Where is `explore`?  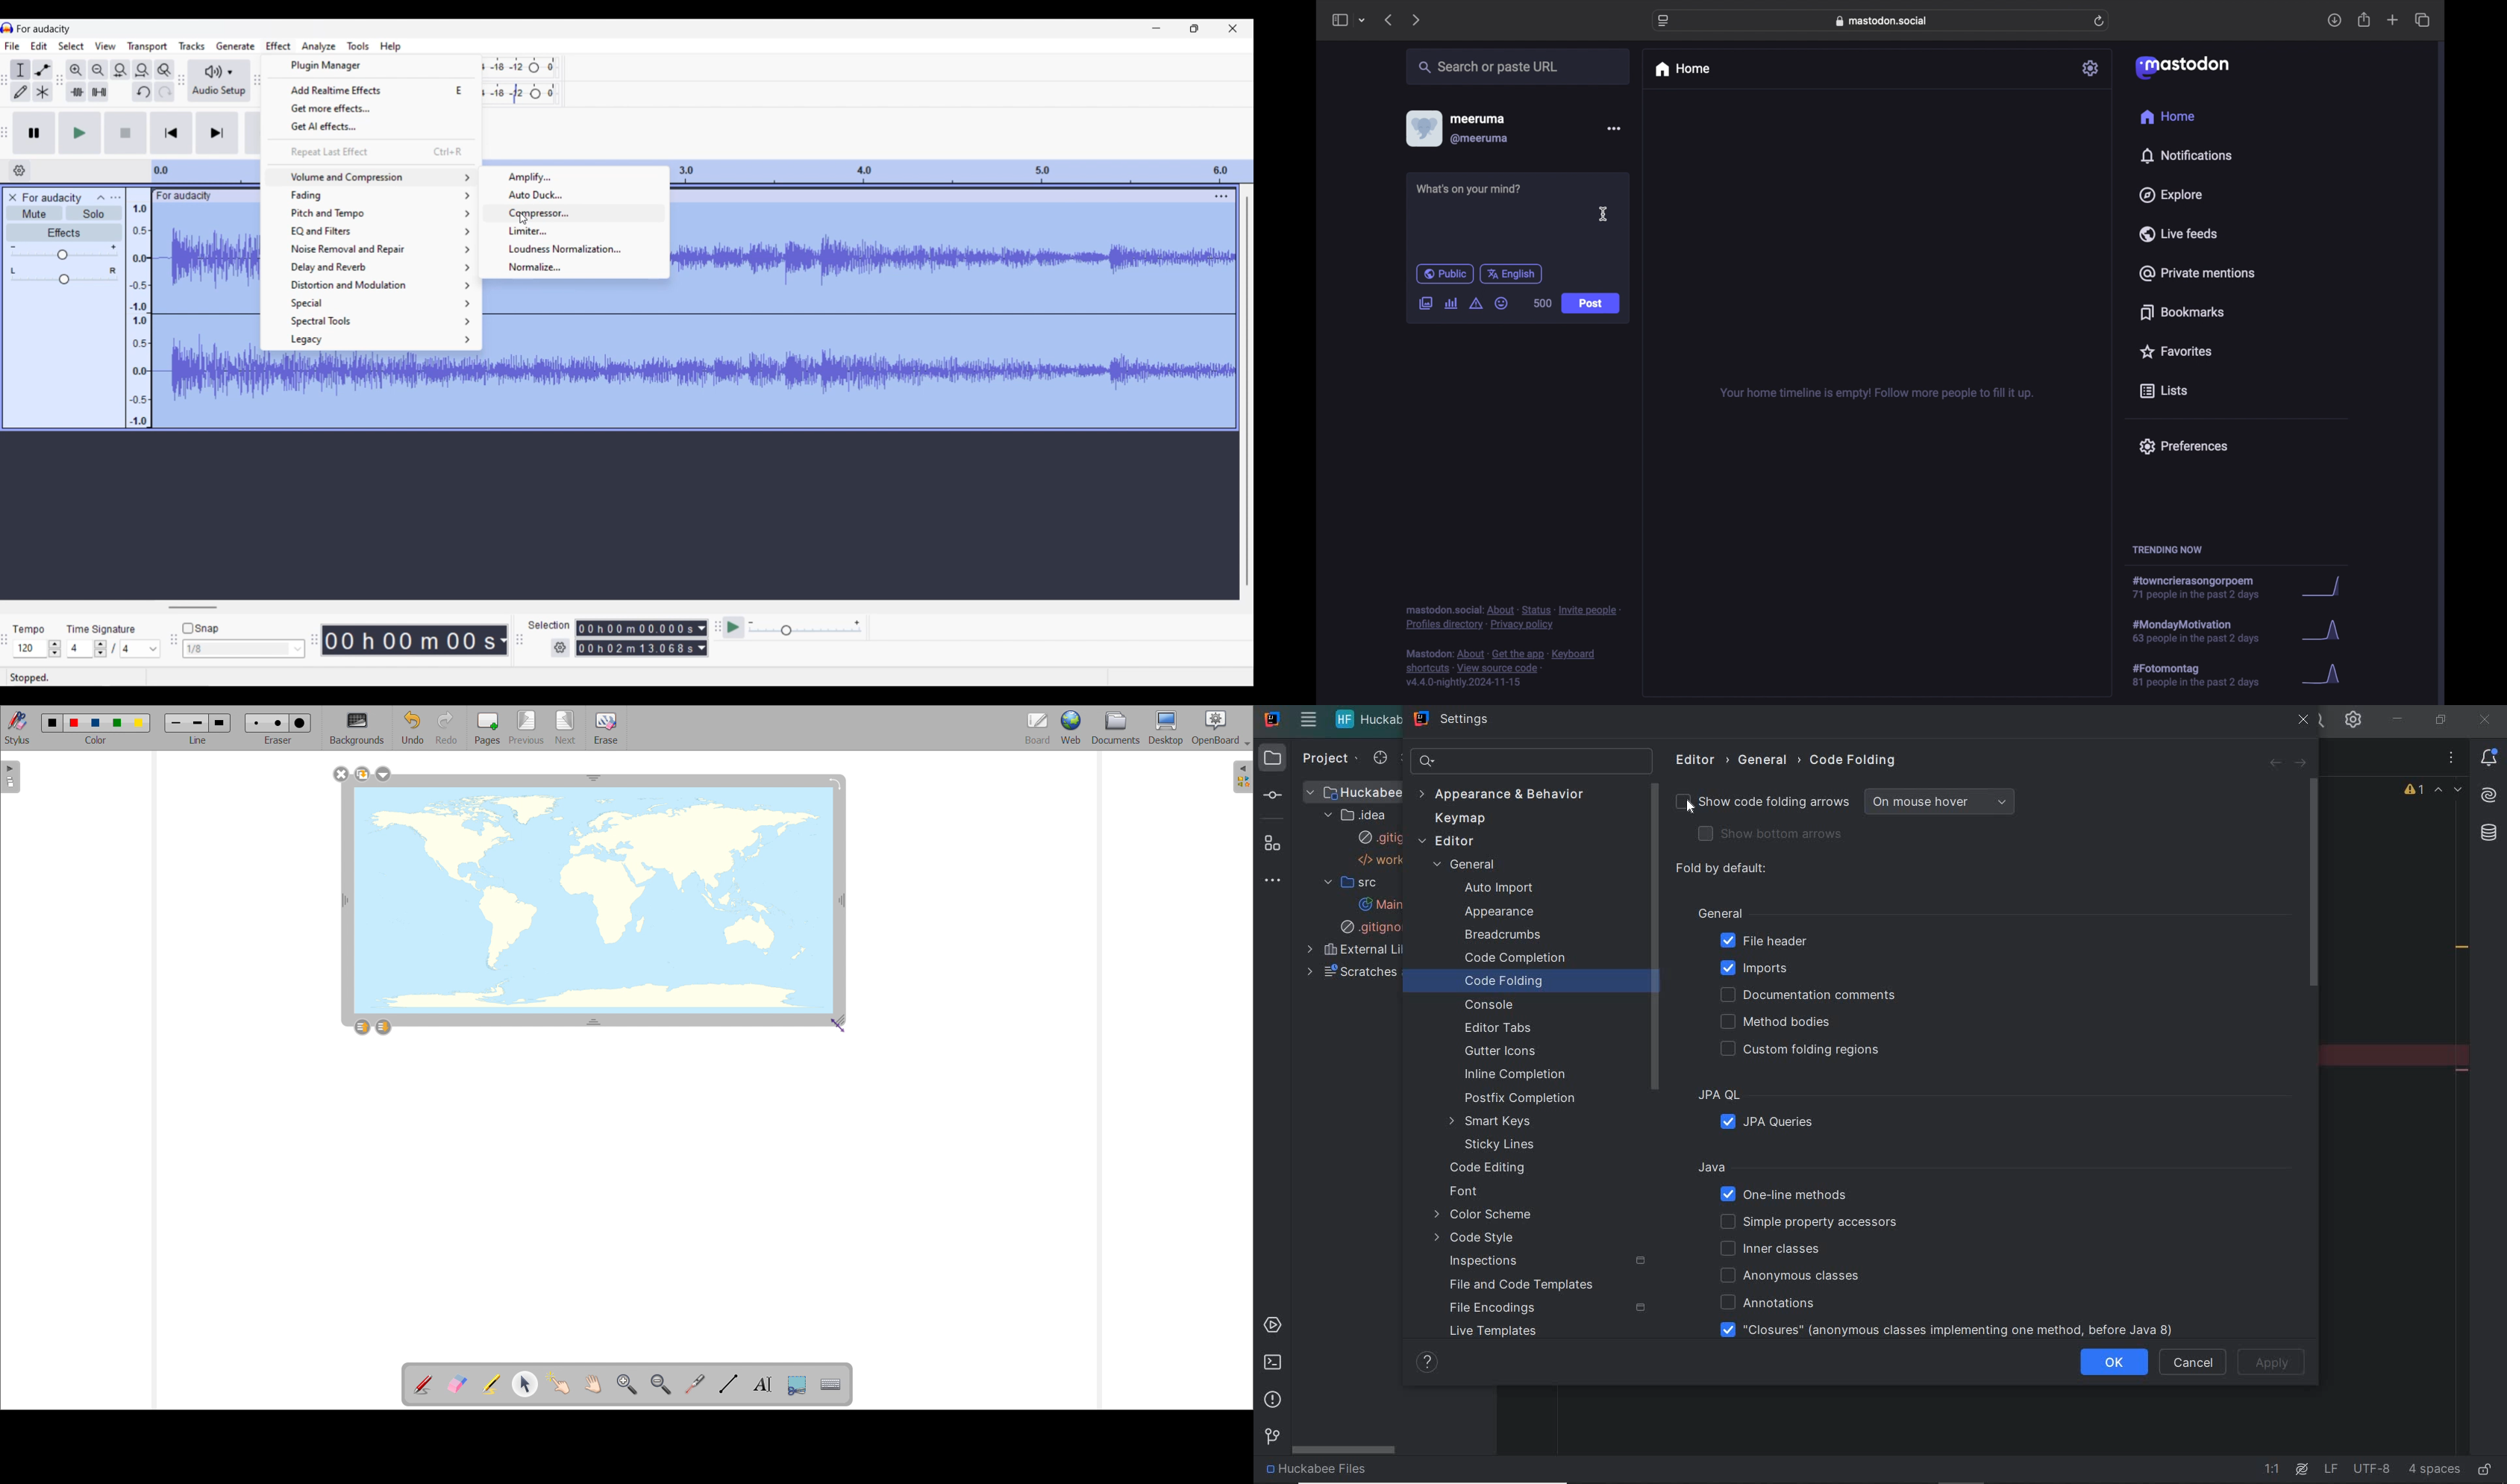 explore is located at coordinates (2171, 195).